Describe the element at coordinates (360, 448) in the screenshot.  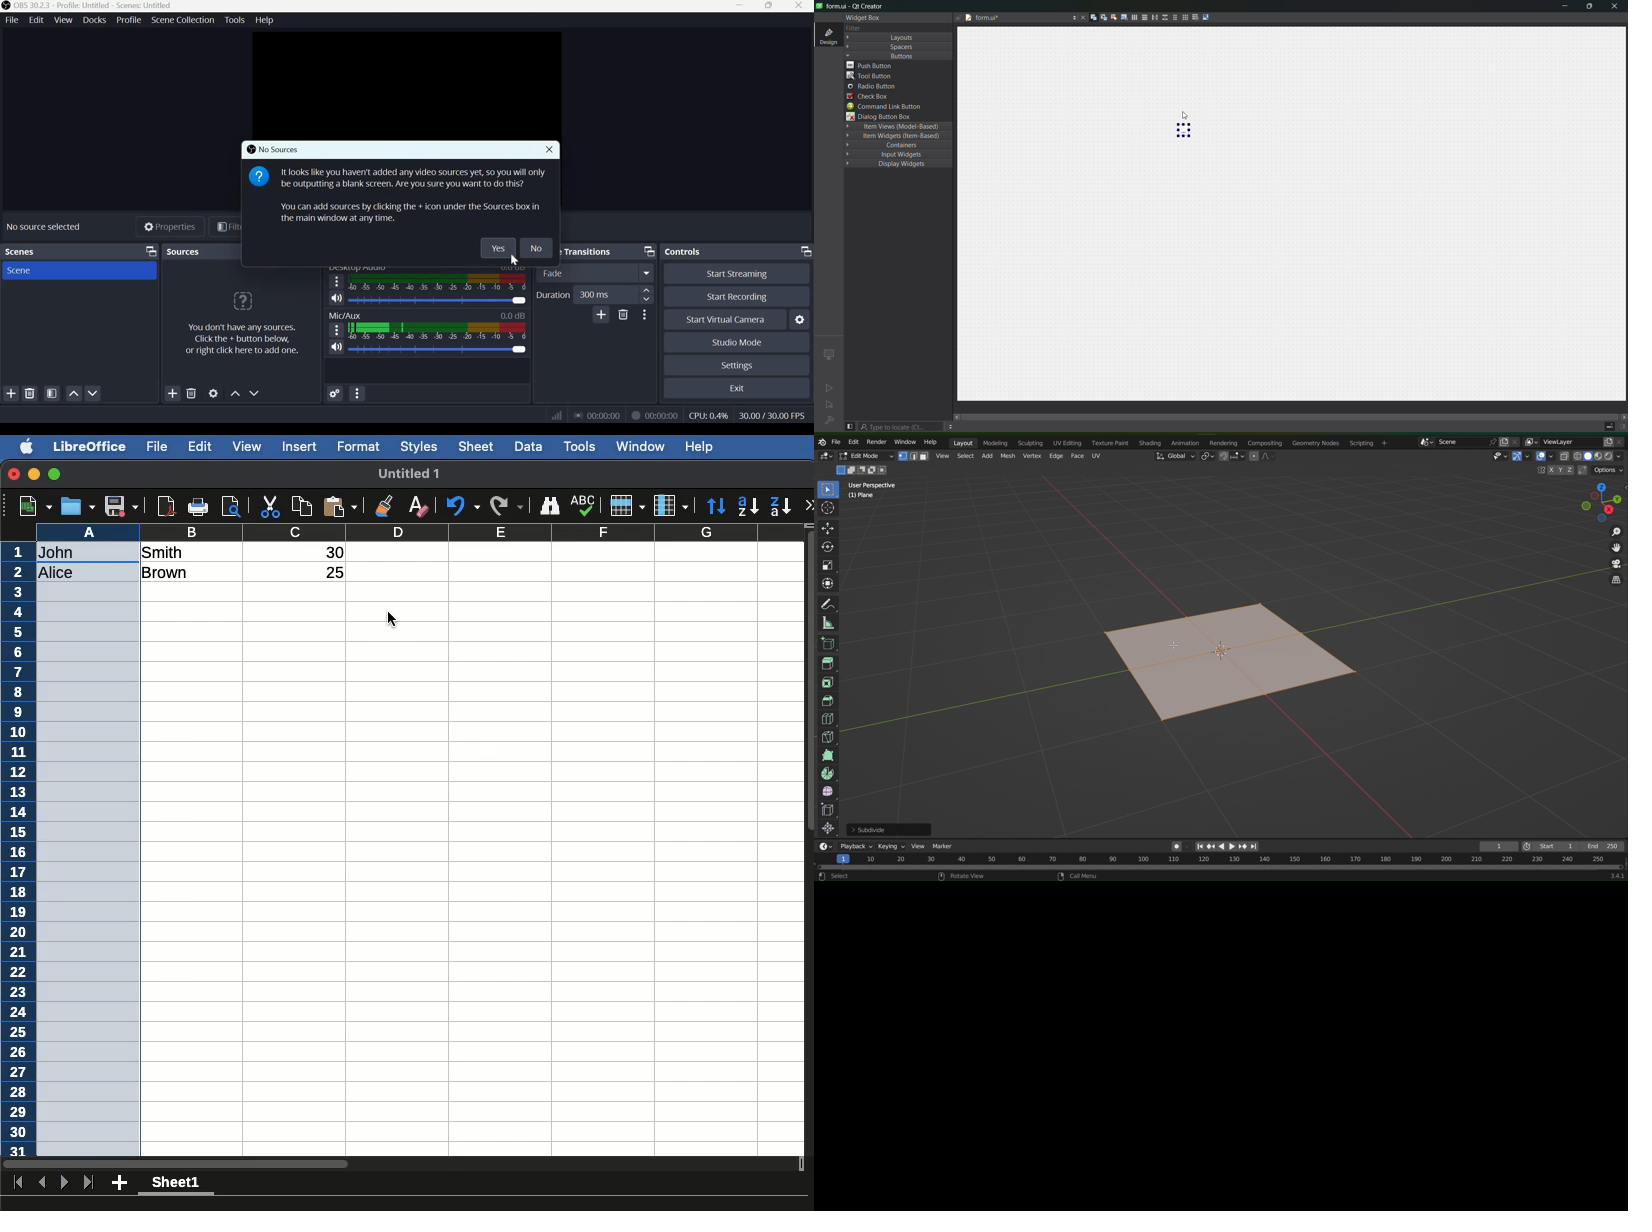
I see `Format` at that location.